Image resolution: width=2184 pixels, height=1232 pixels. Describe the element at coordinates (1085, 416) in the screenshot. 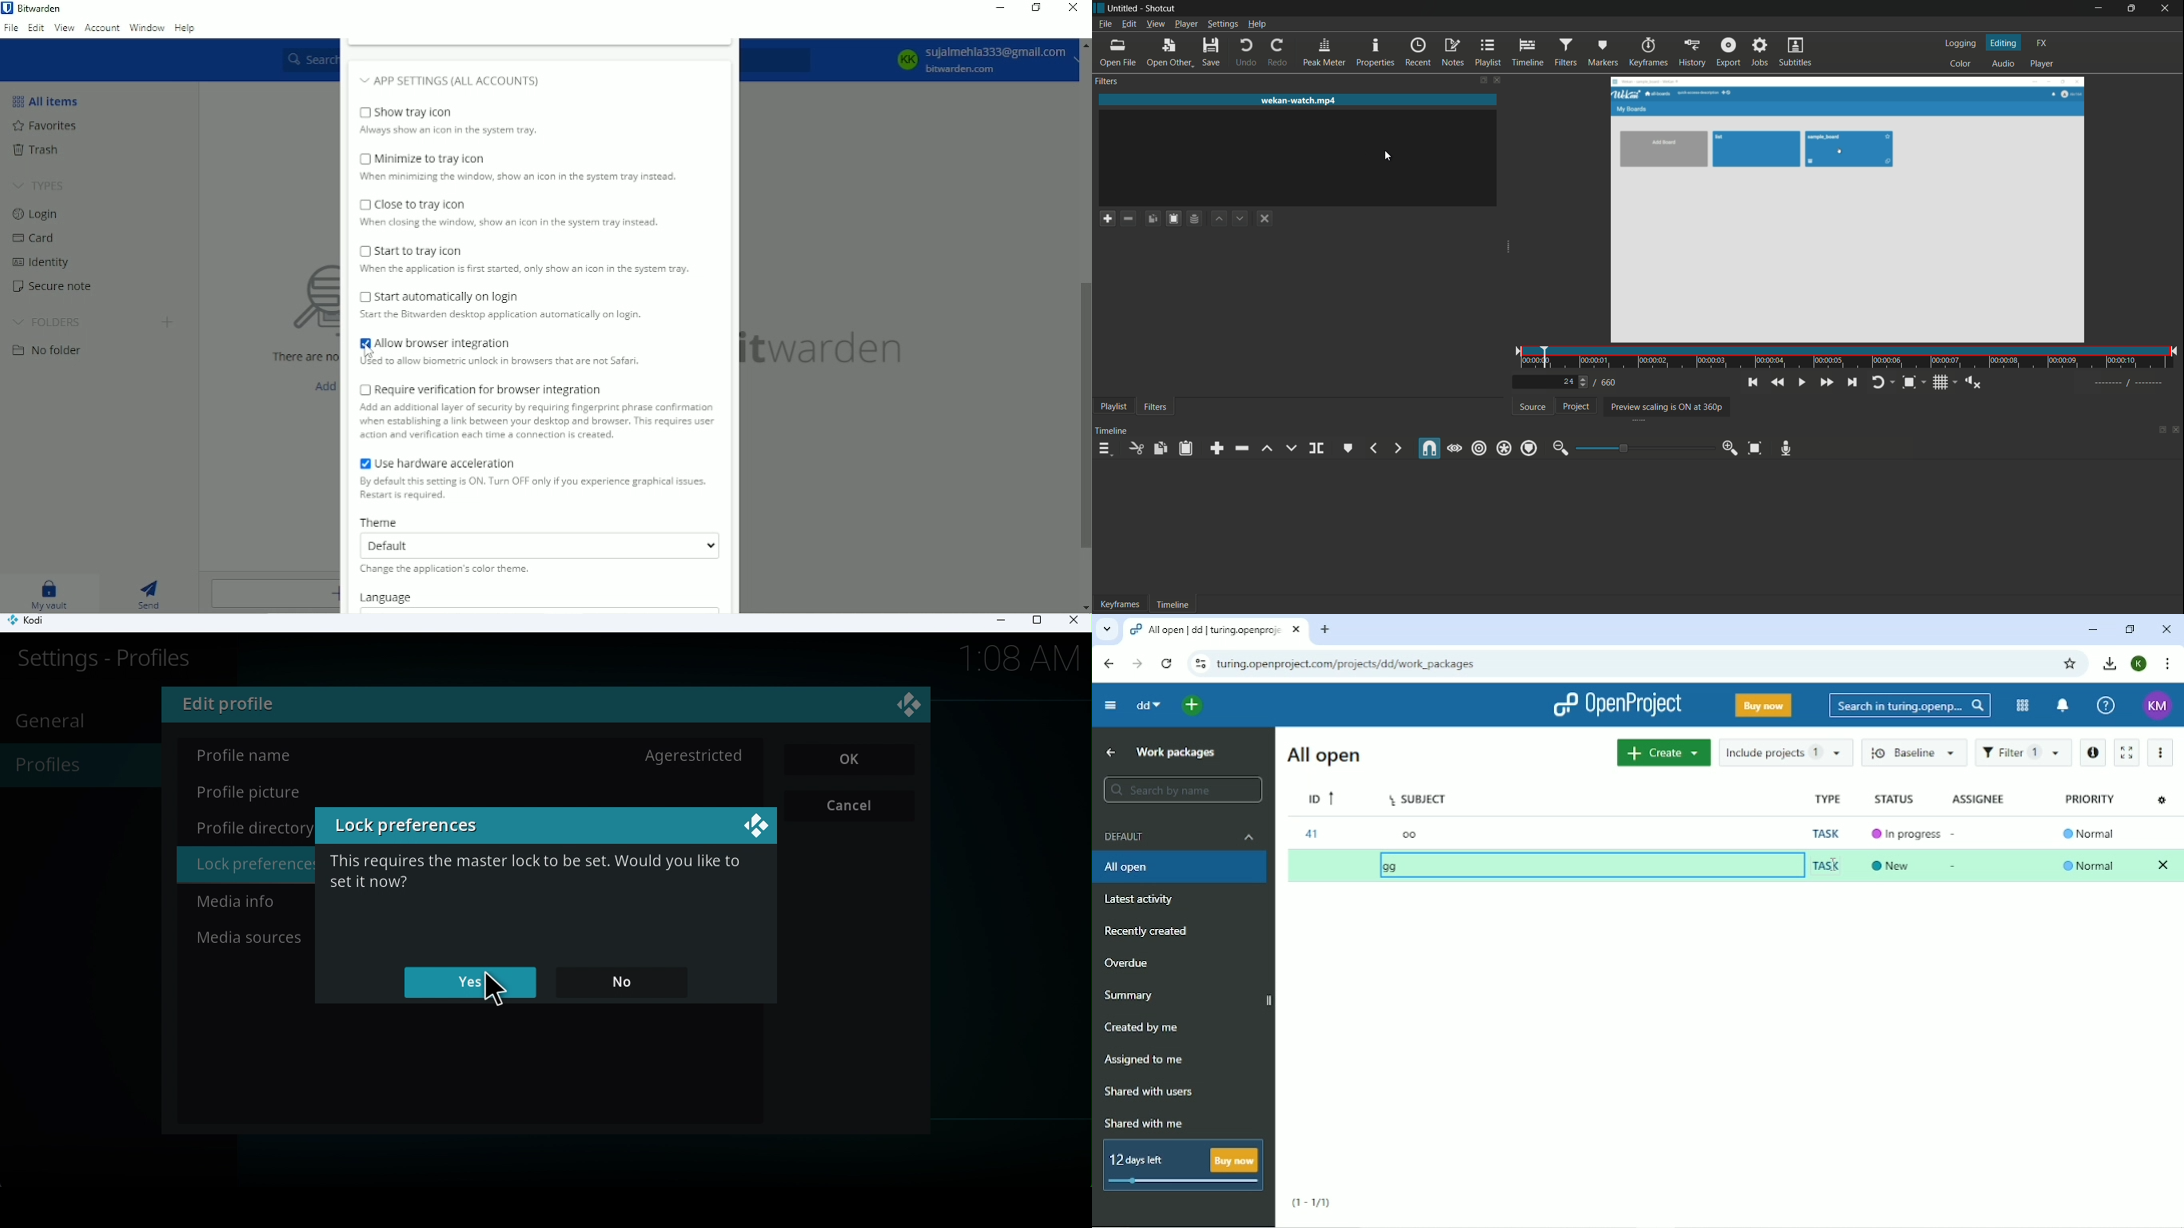

I see `Vertical scrollbar` at that location.